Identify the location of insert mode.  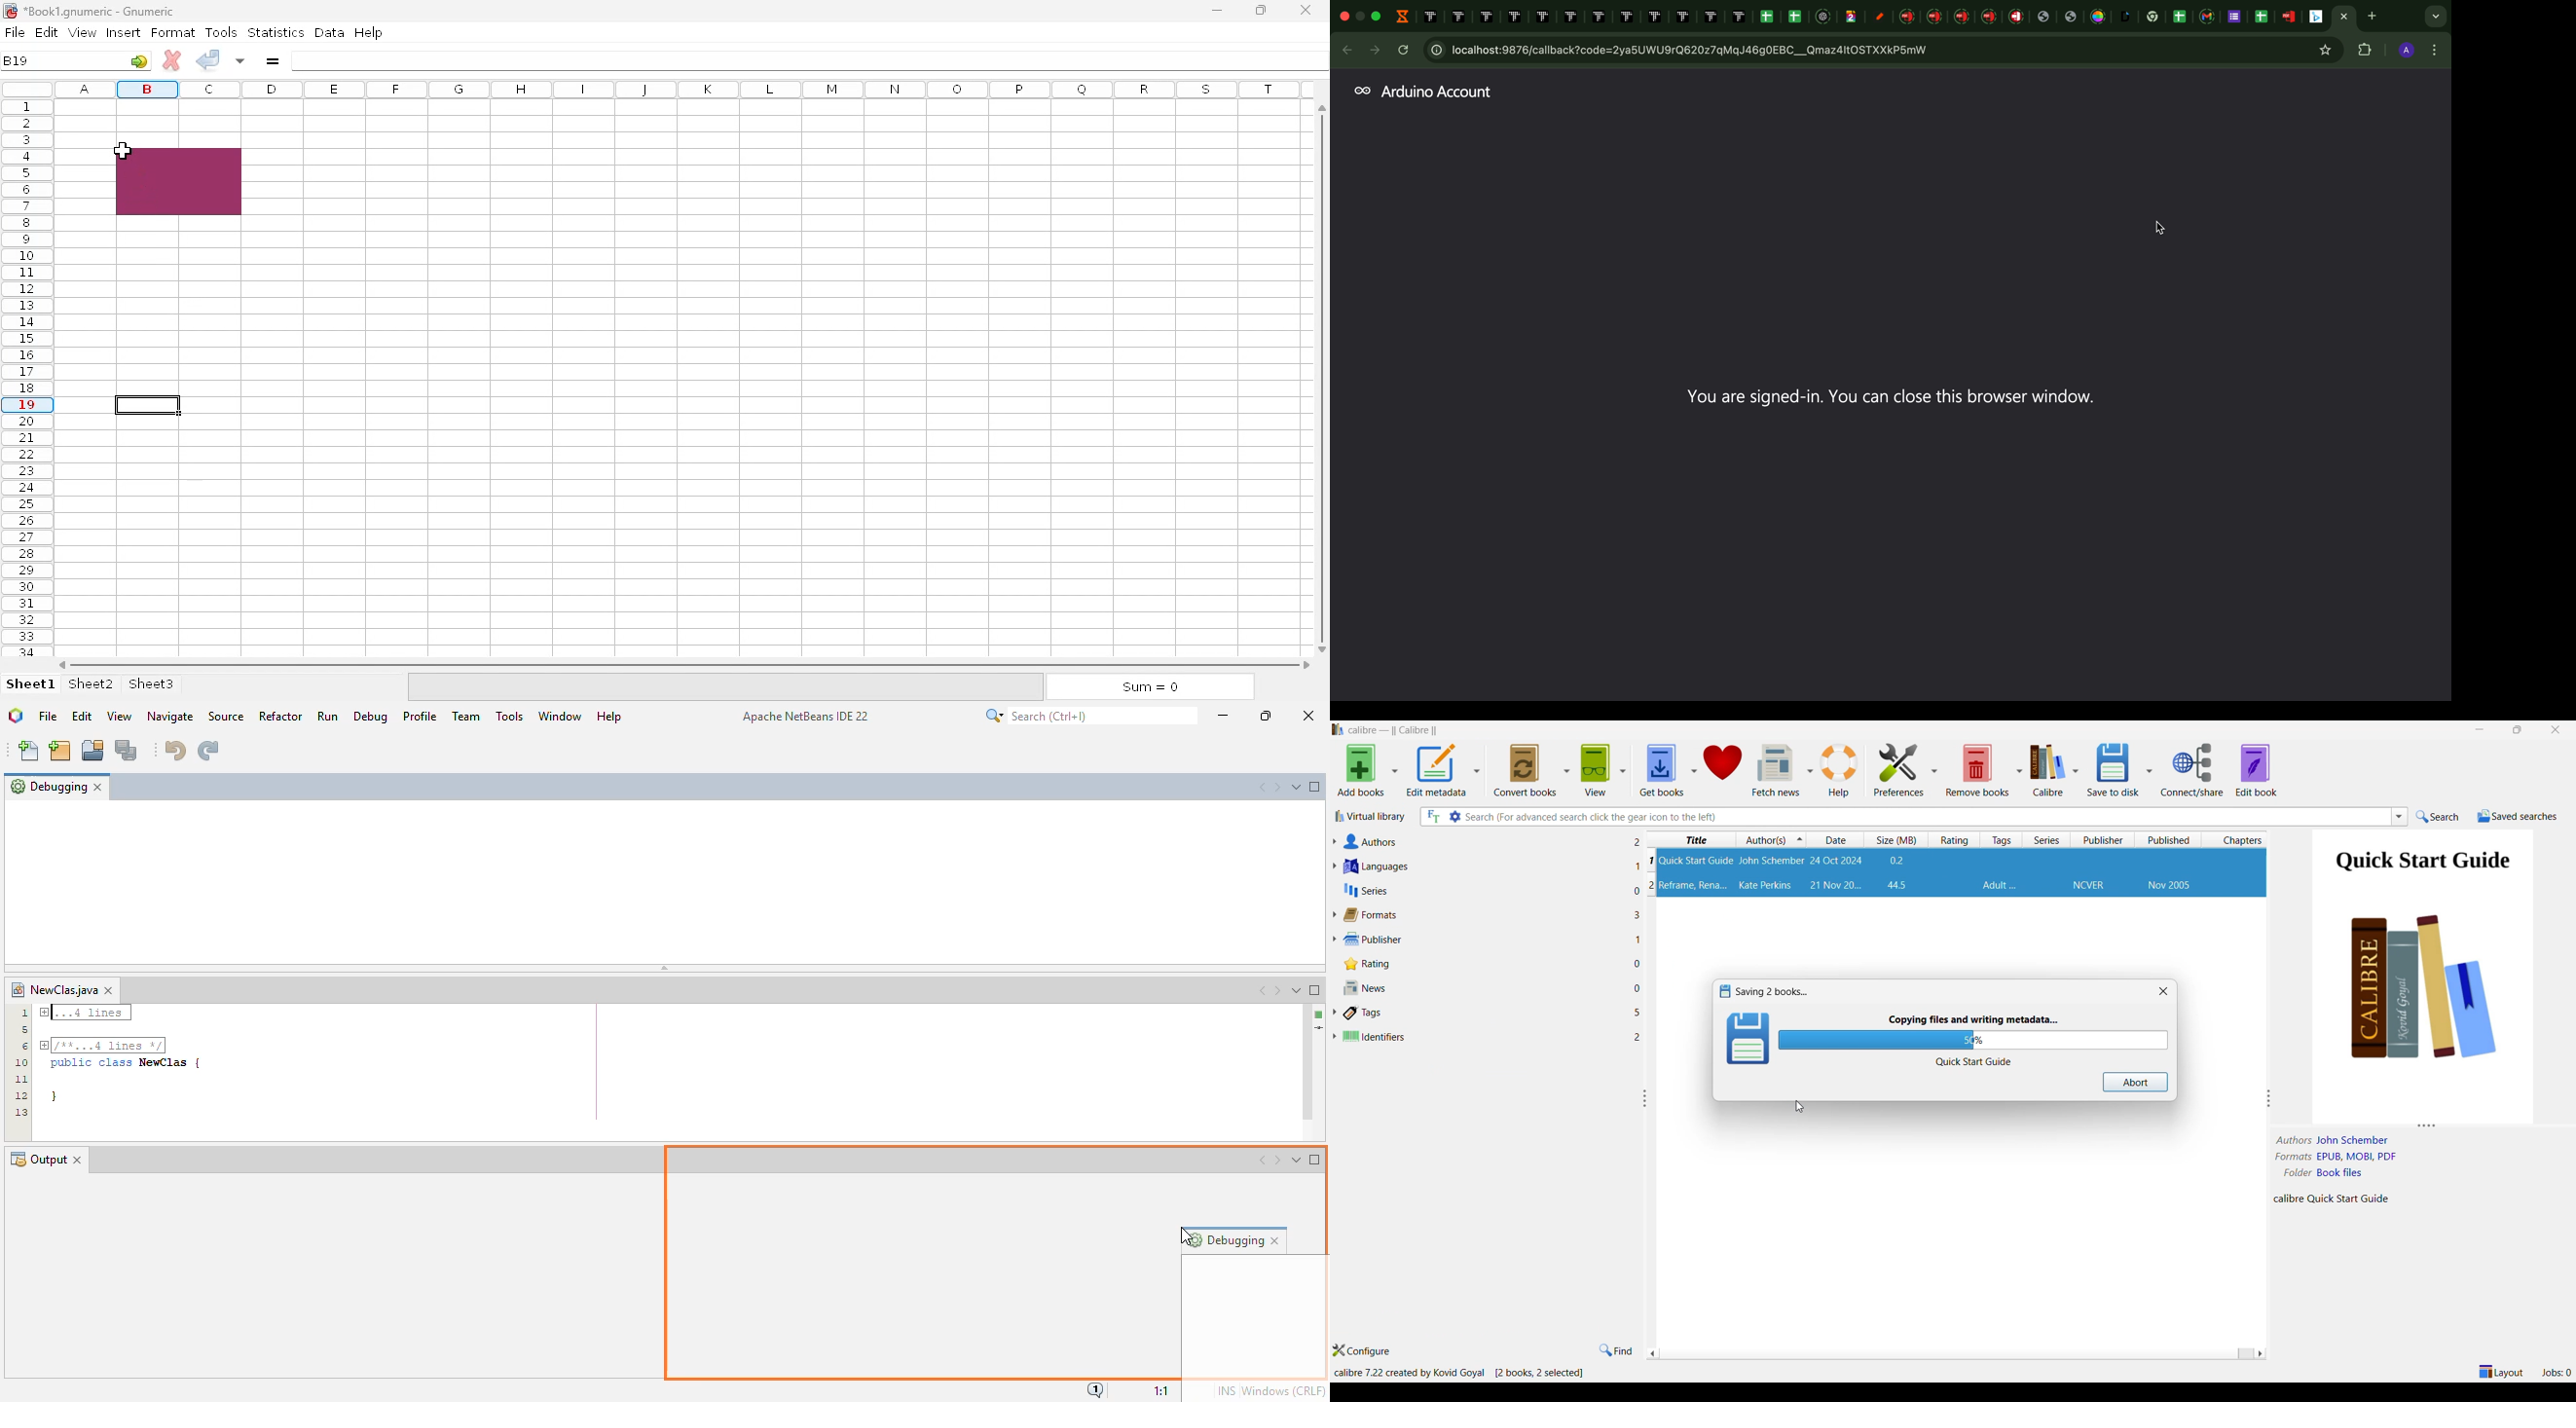
(1226, 1390).